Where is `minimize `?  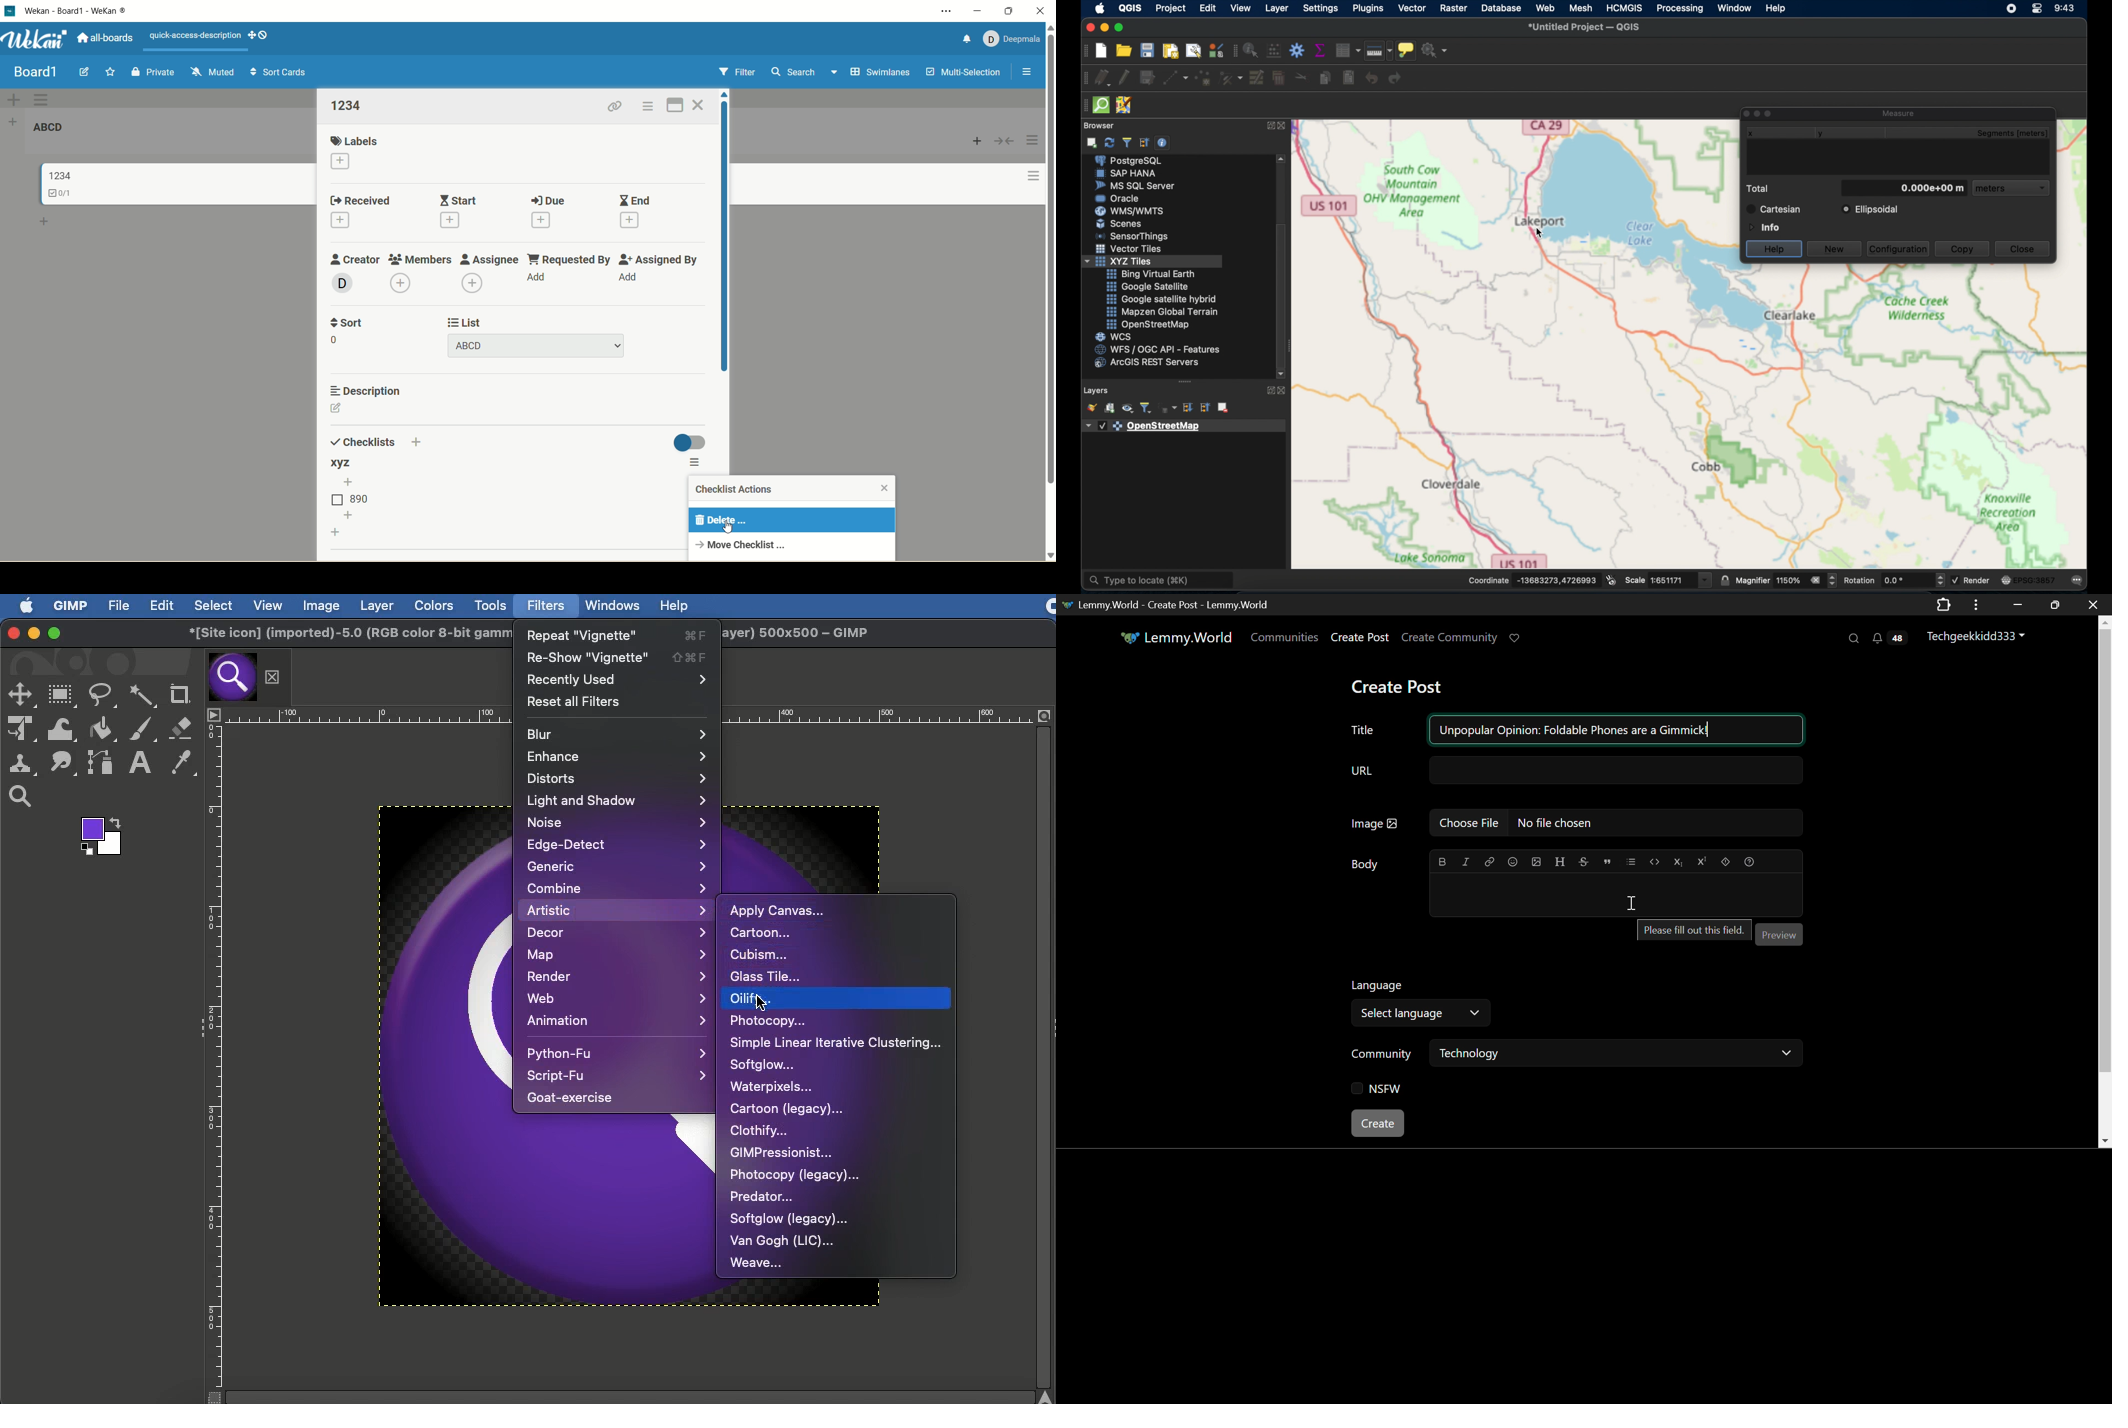 minimize  is located at coordinates (1103, 28).